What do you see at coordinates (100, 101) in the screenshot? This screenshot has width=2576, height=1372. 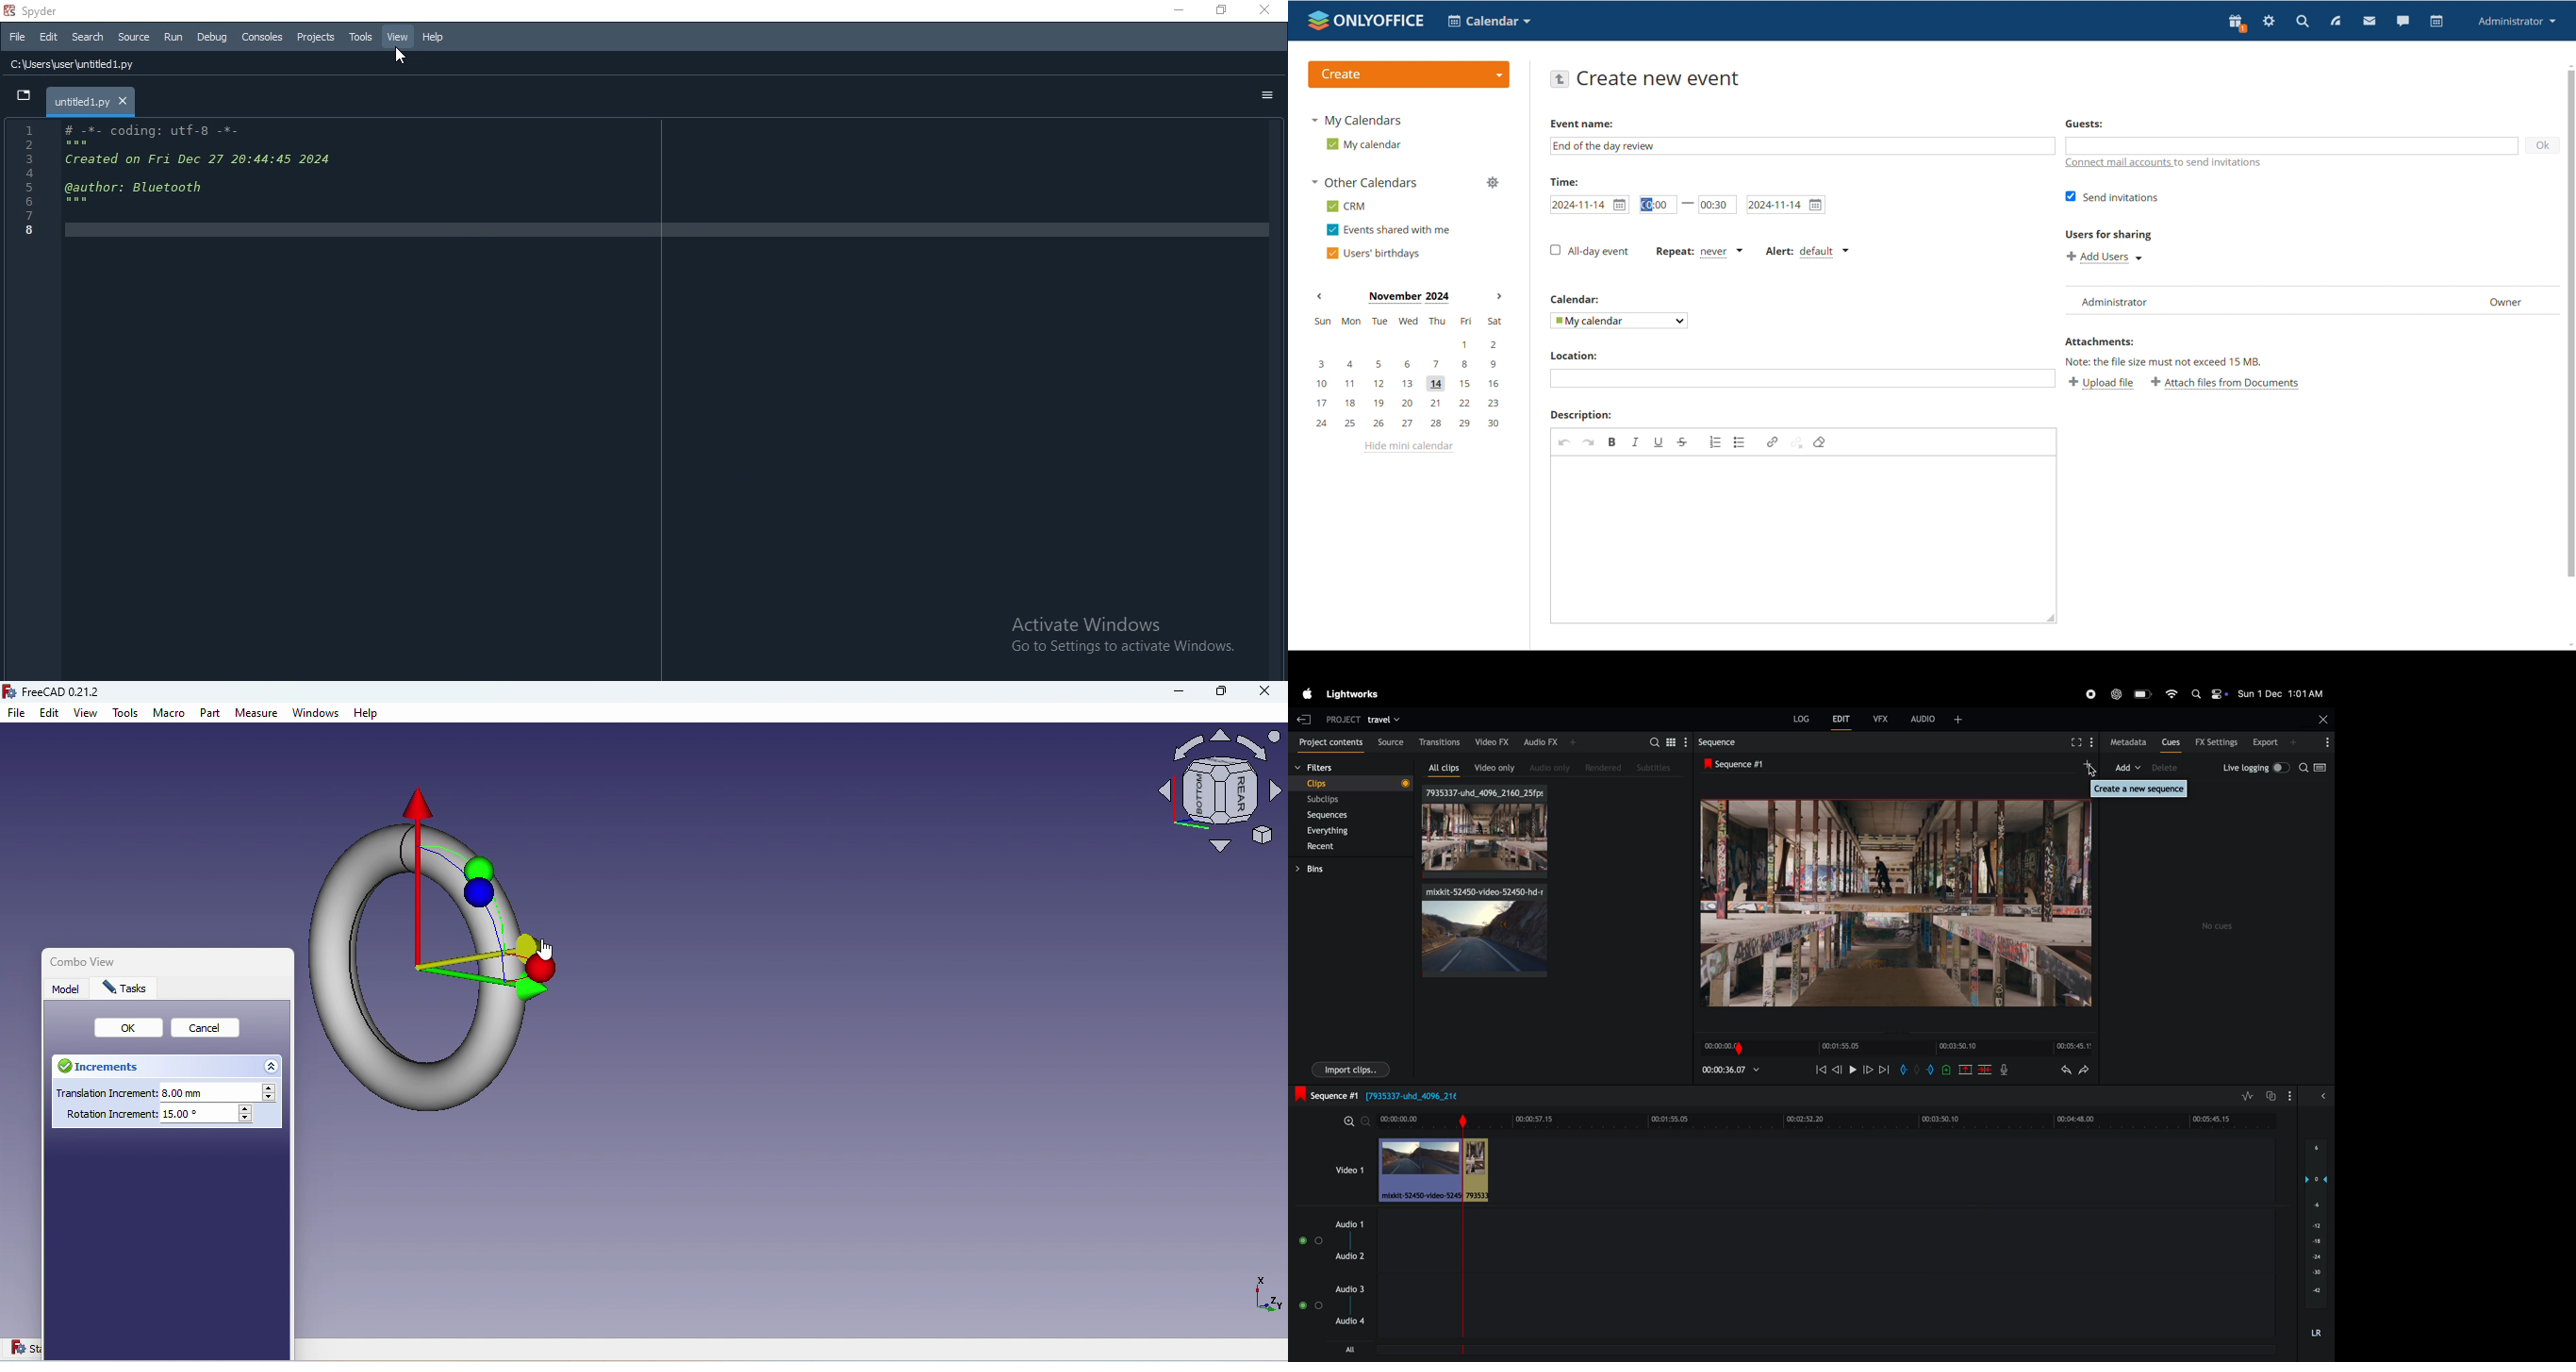 I see `untitled.py` at bounding box center [100, 101].